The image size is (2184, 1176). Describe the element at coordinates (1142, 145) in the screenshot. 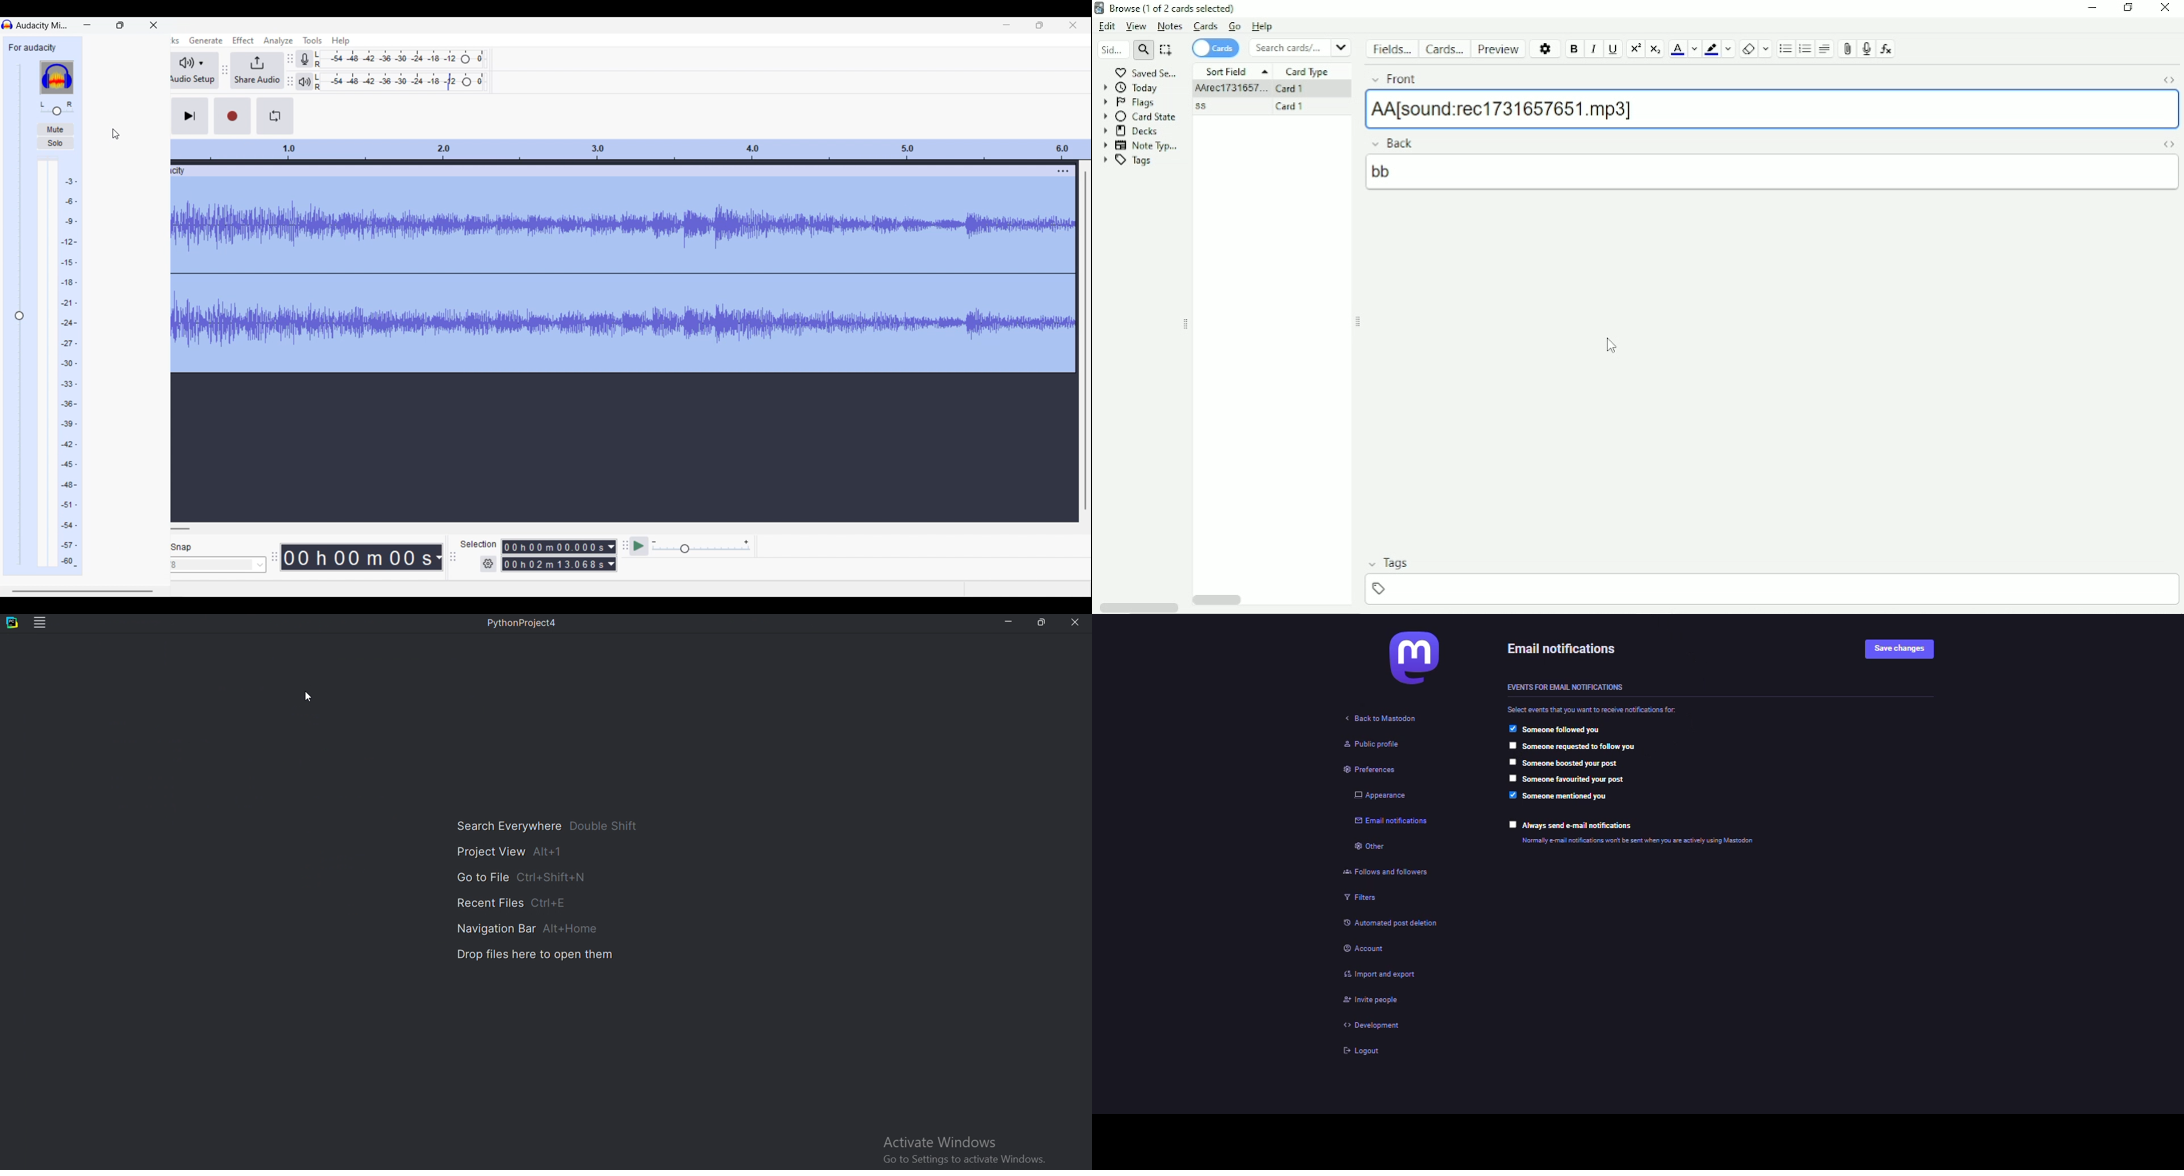

I see `Note Types` at that location.